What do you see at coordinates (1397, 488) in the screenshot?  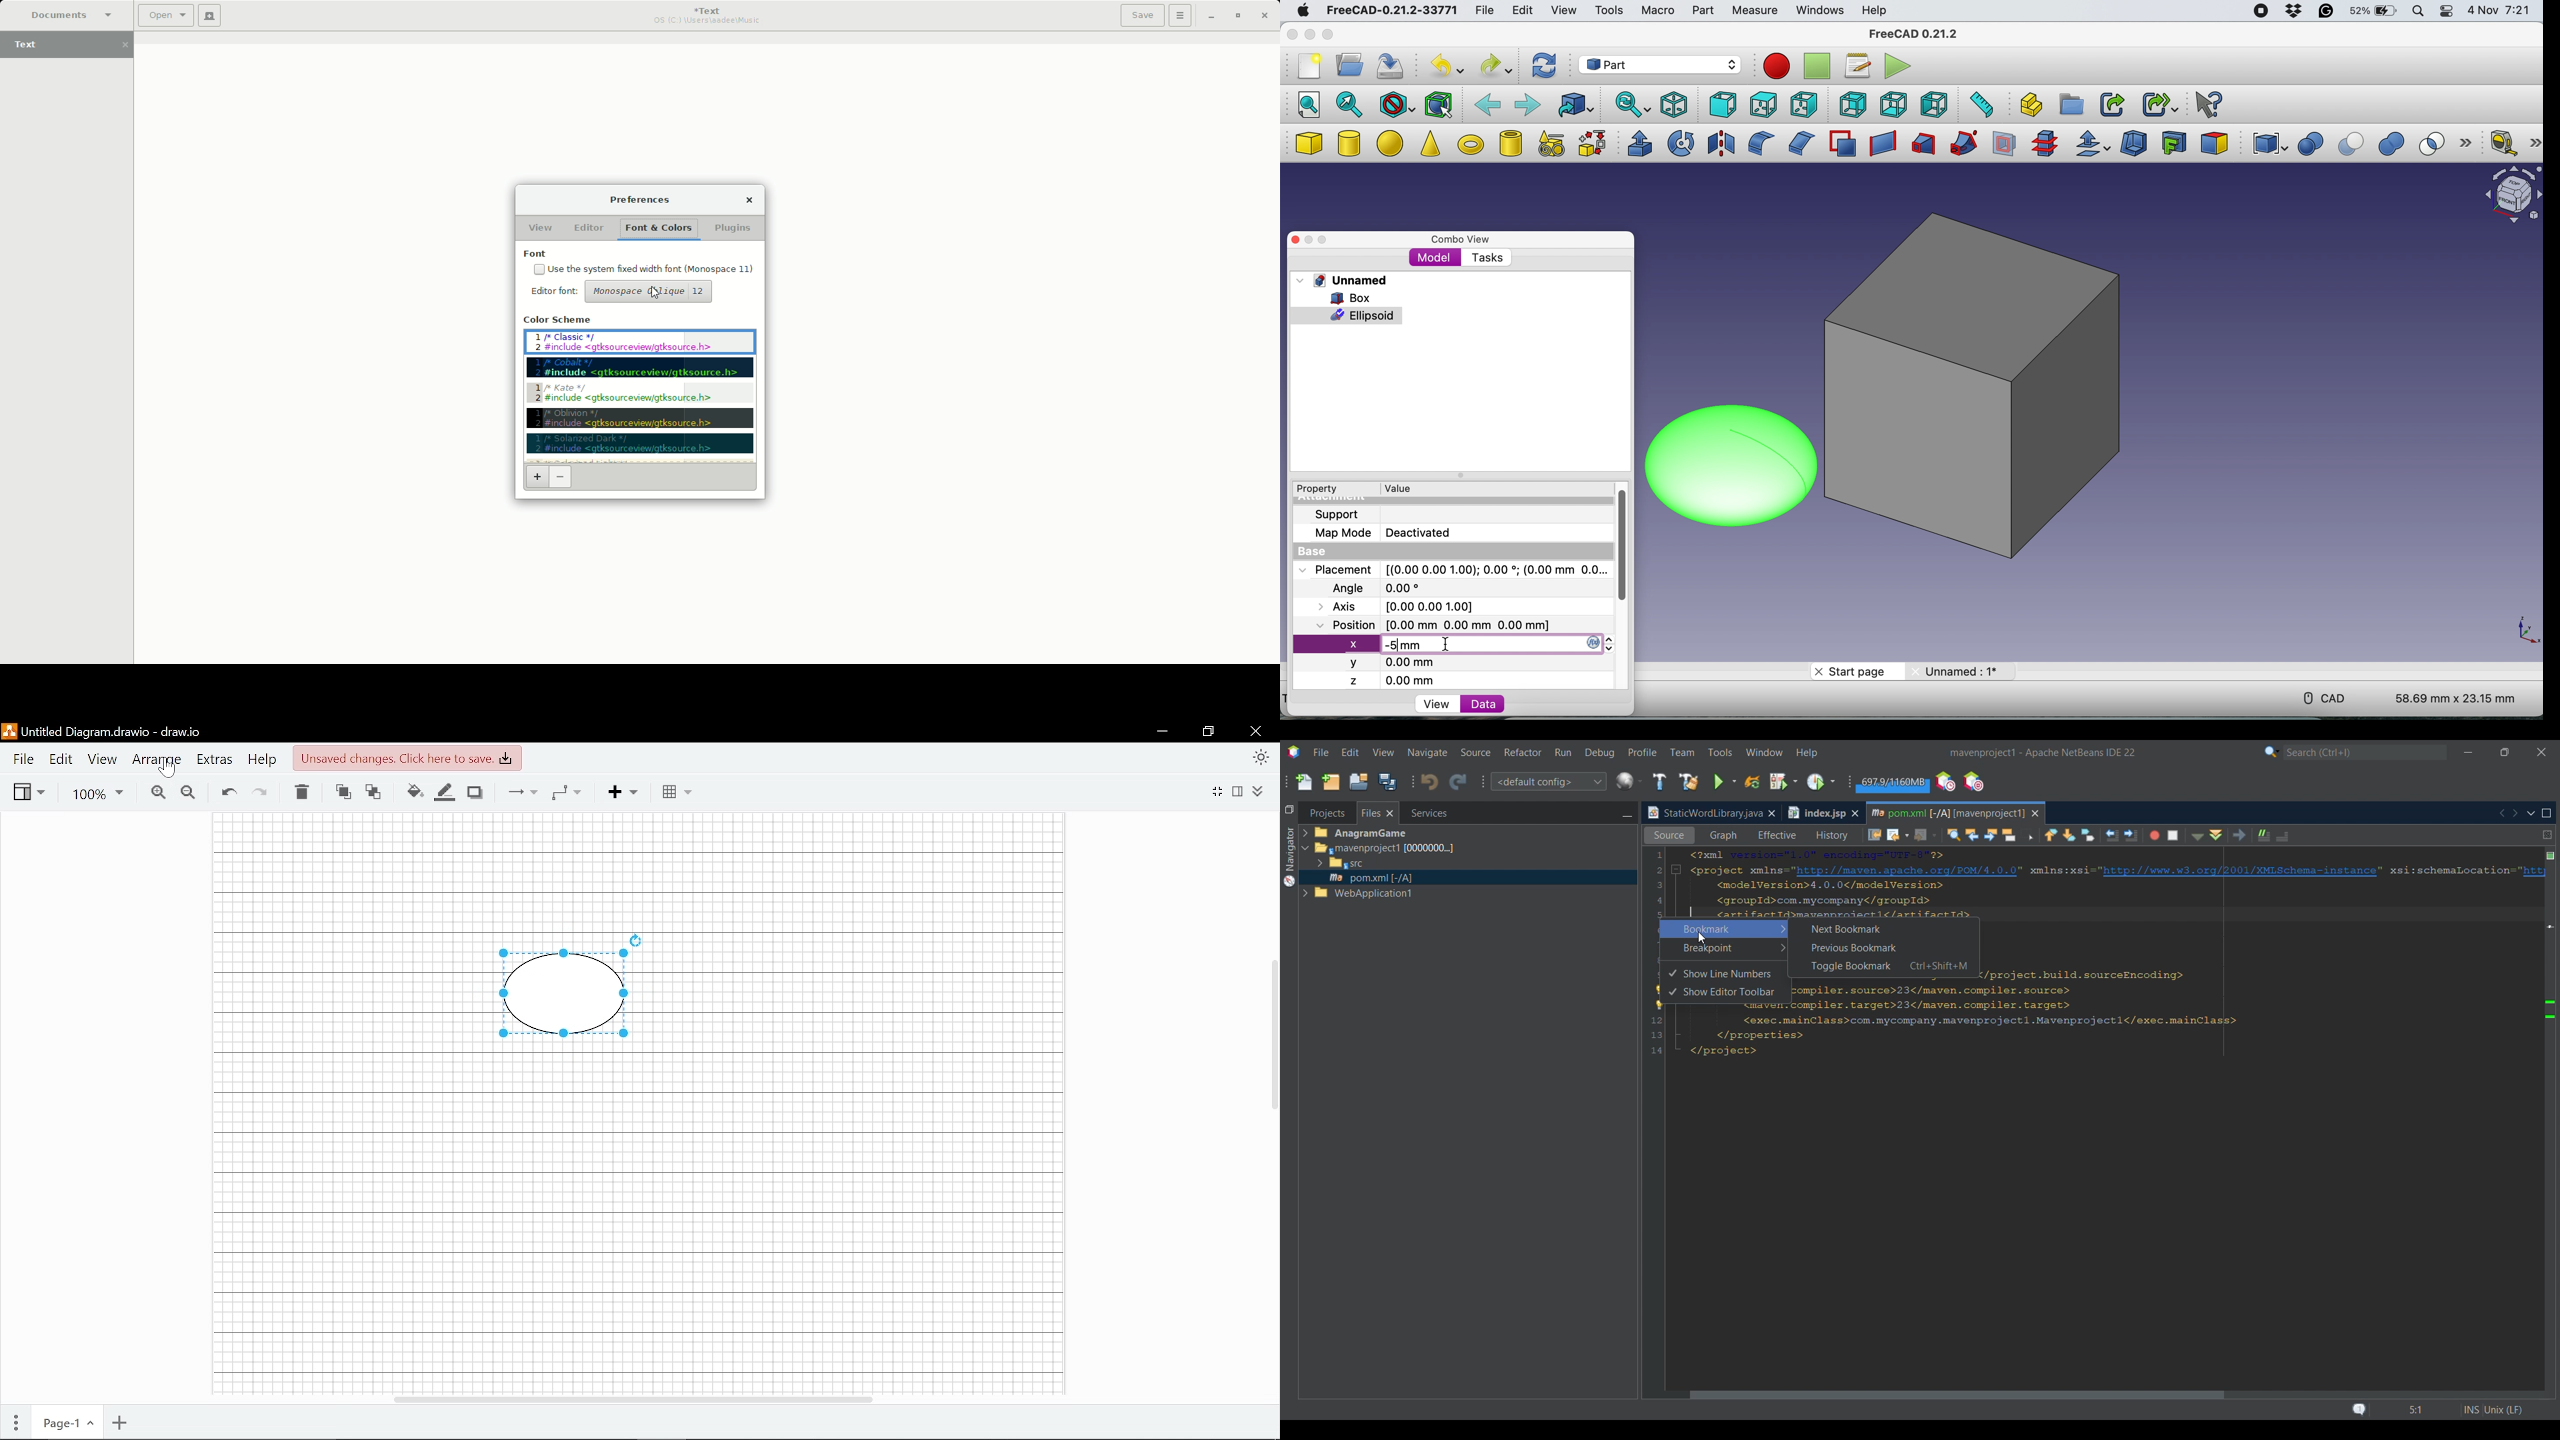 I see `value` at bounding box center [1397, 488].